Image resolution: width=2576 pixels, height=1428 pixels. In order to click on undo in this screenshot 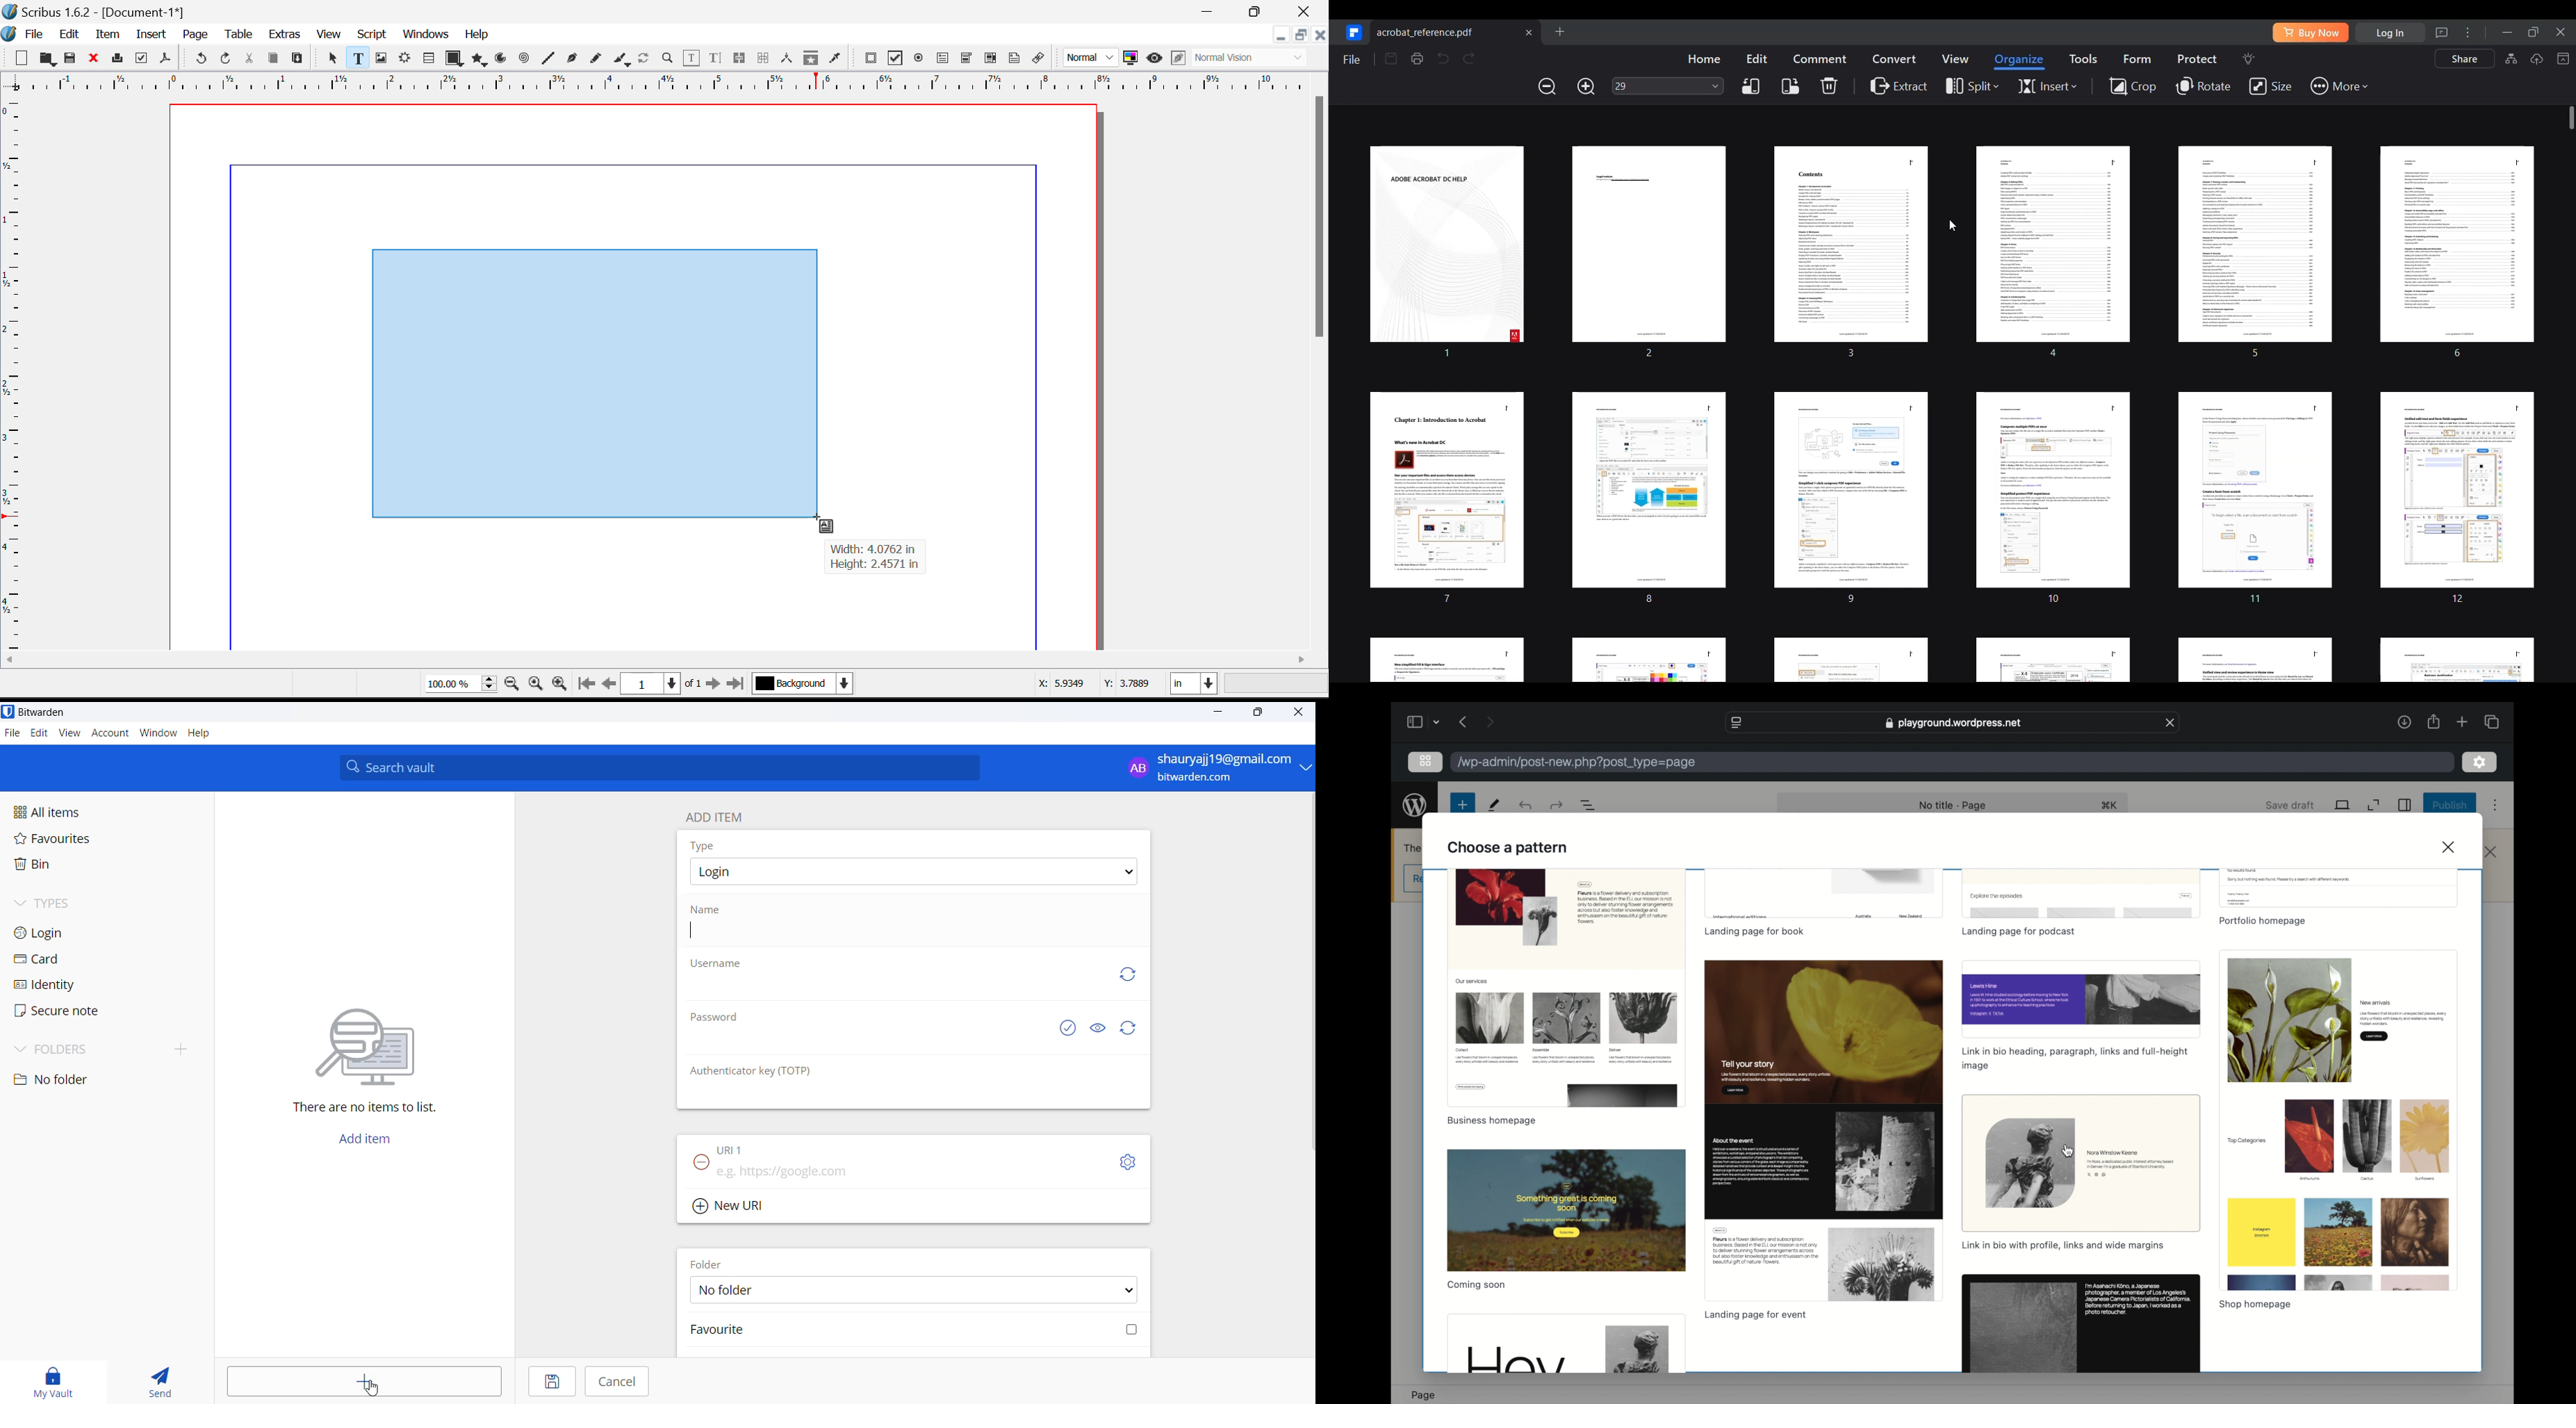, I will do `click(1558, 805)`.